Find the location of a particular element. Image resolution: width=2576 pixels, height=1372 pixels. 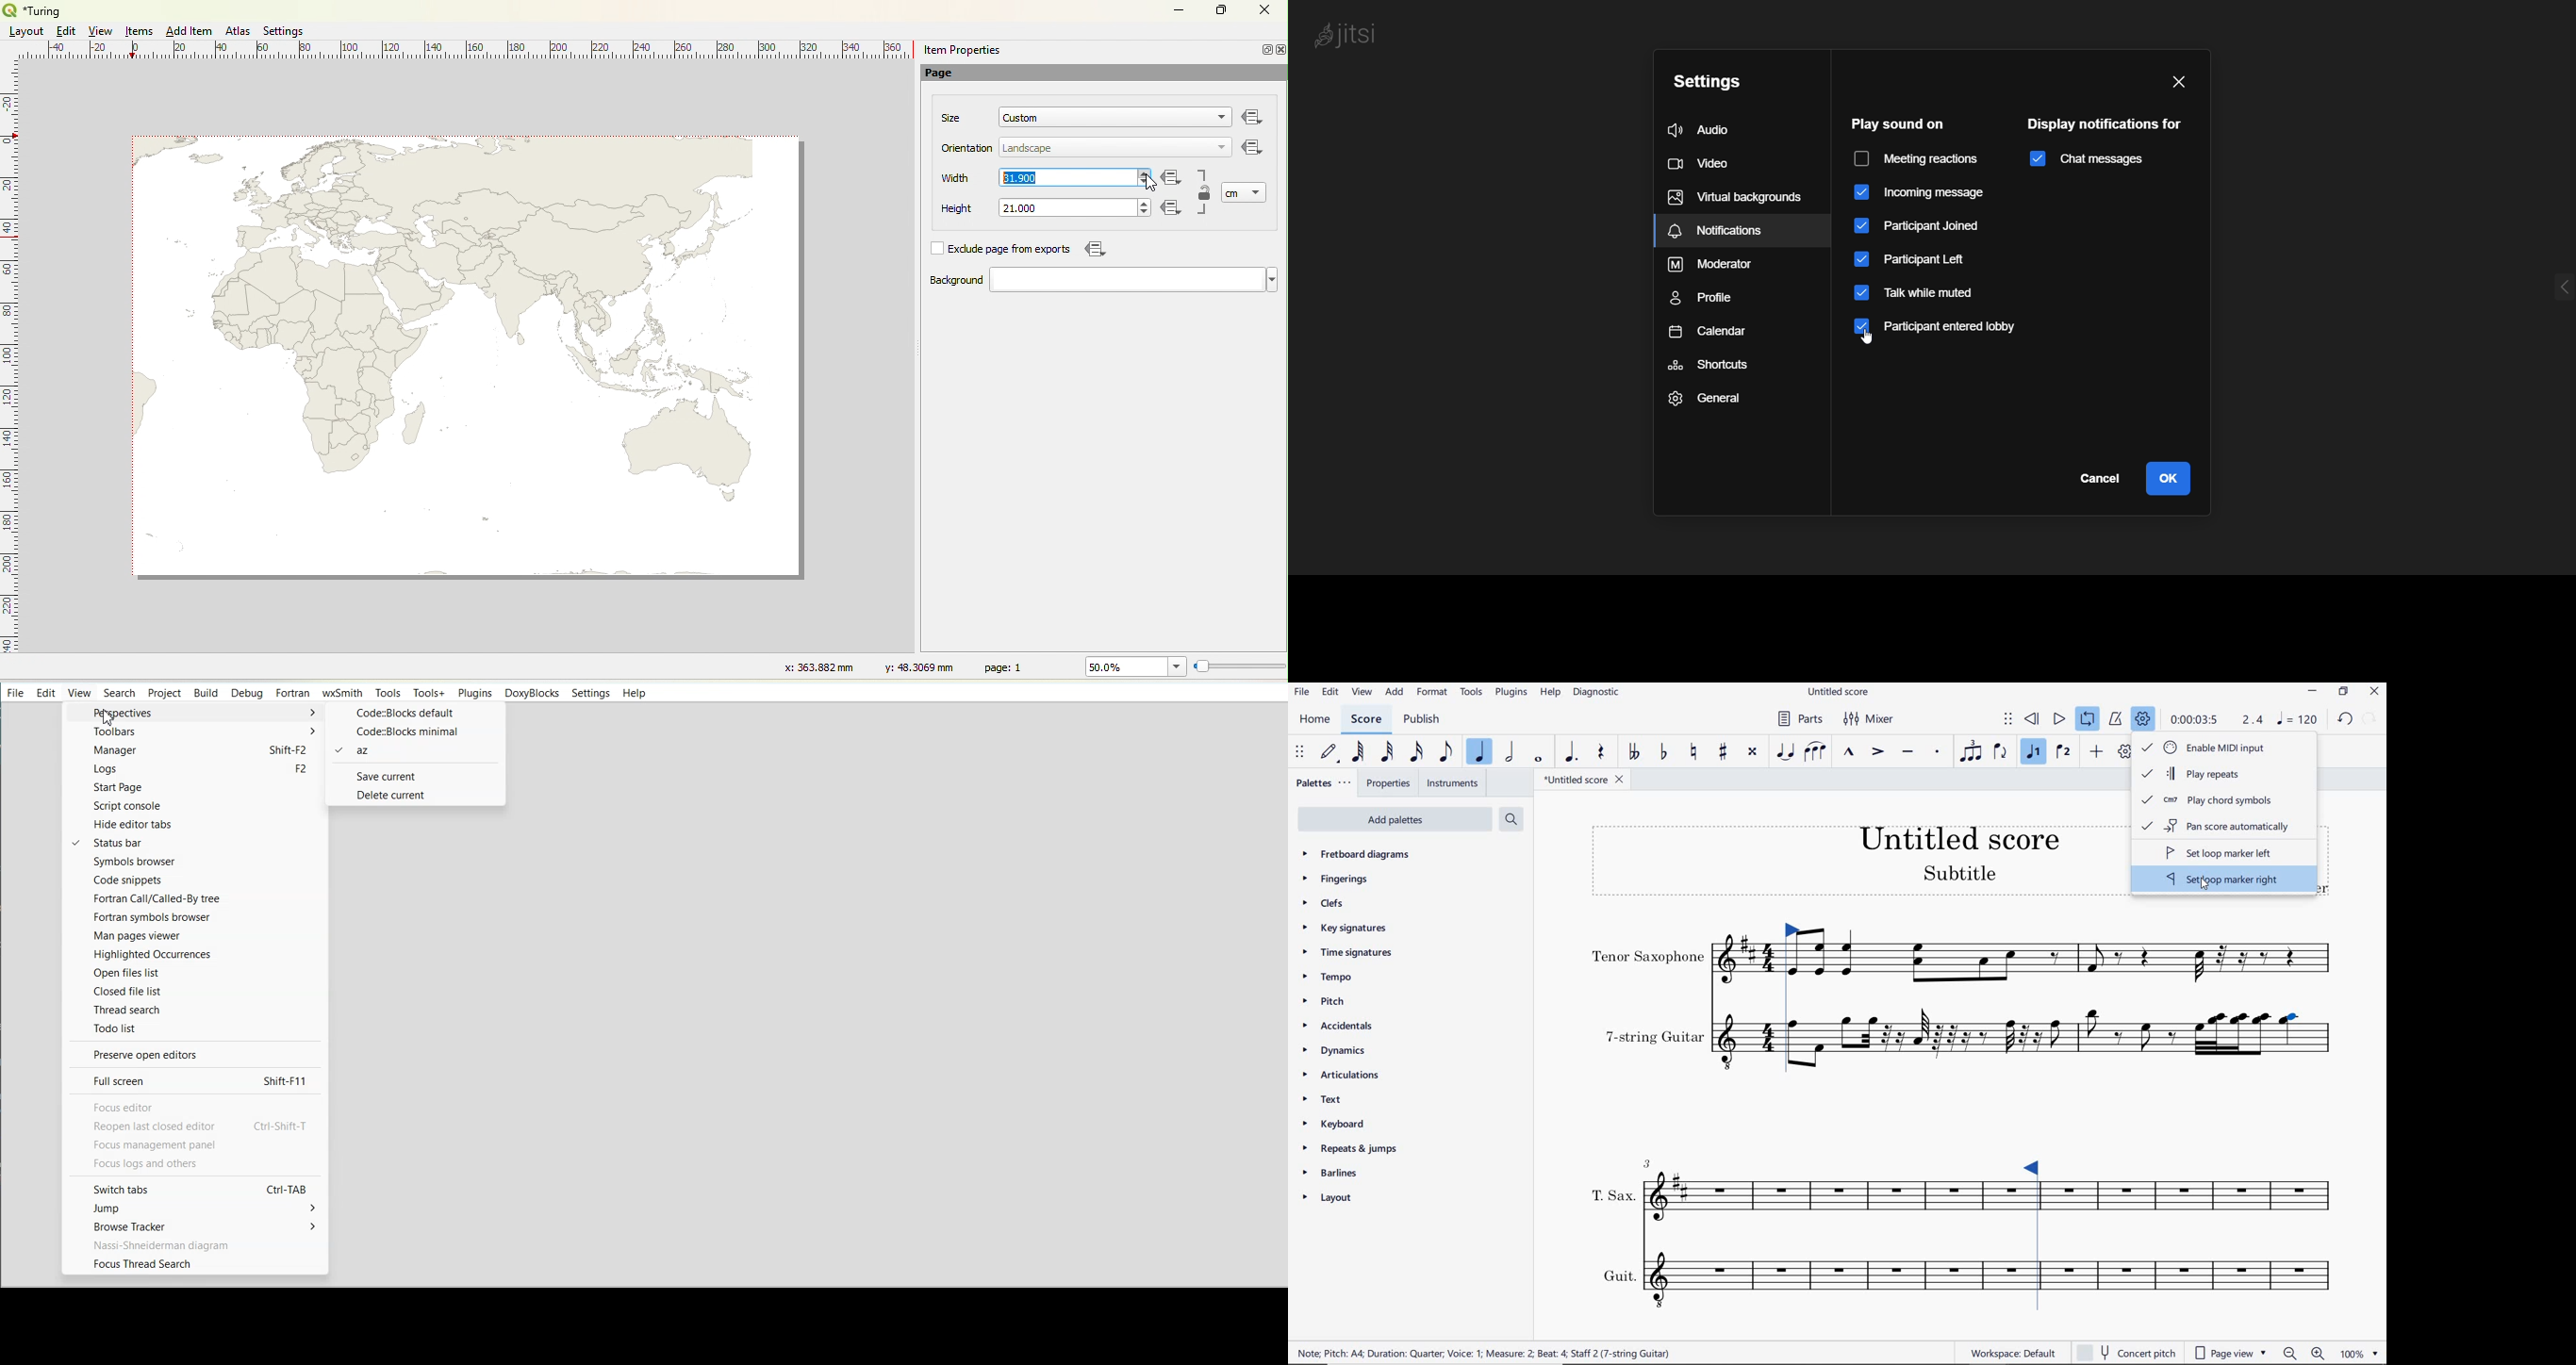

ADD PALETTES is located at coordinates (1398, 820).